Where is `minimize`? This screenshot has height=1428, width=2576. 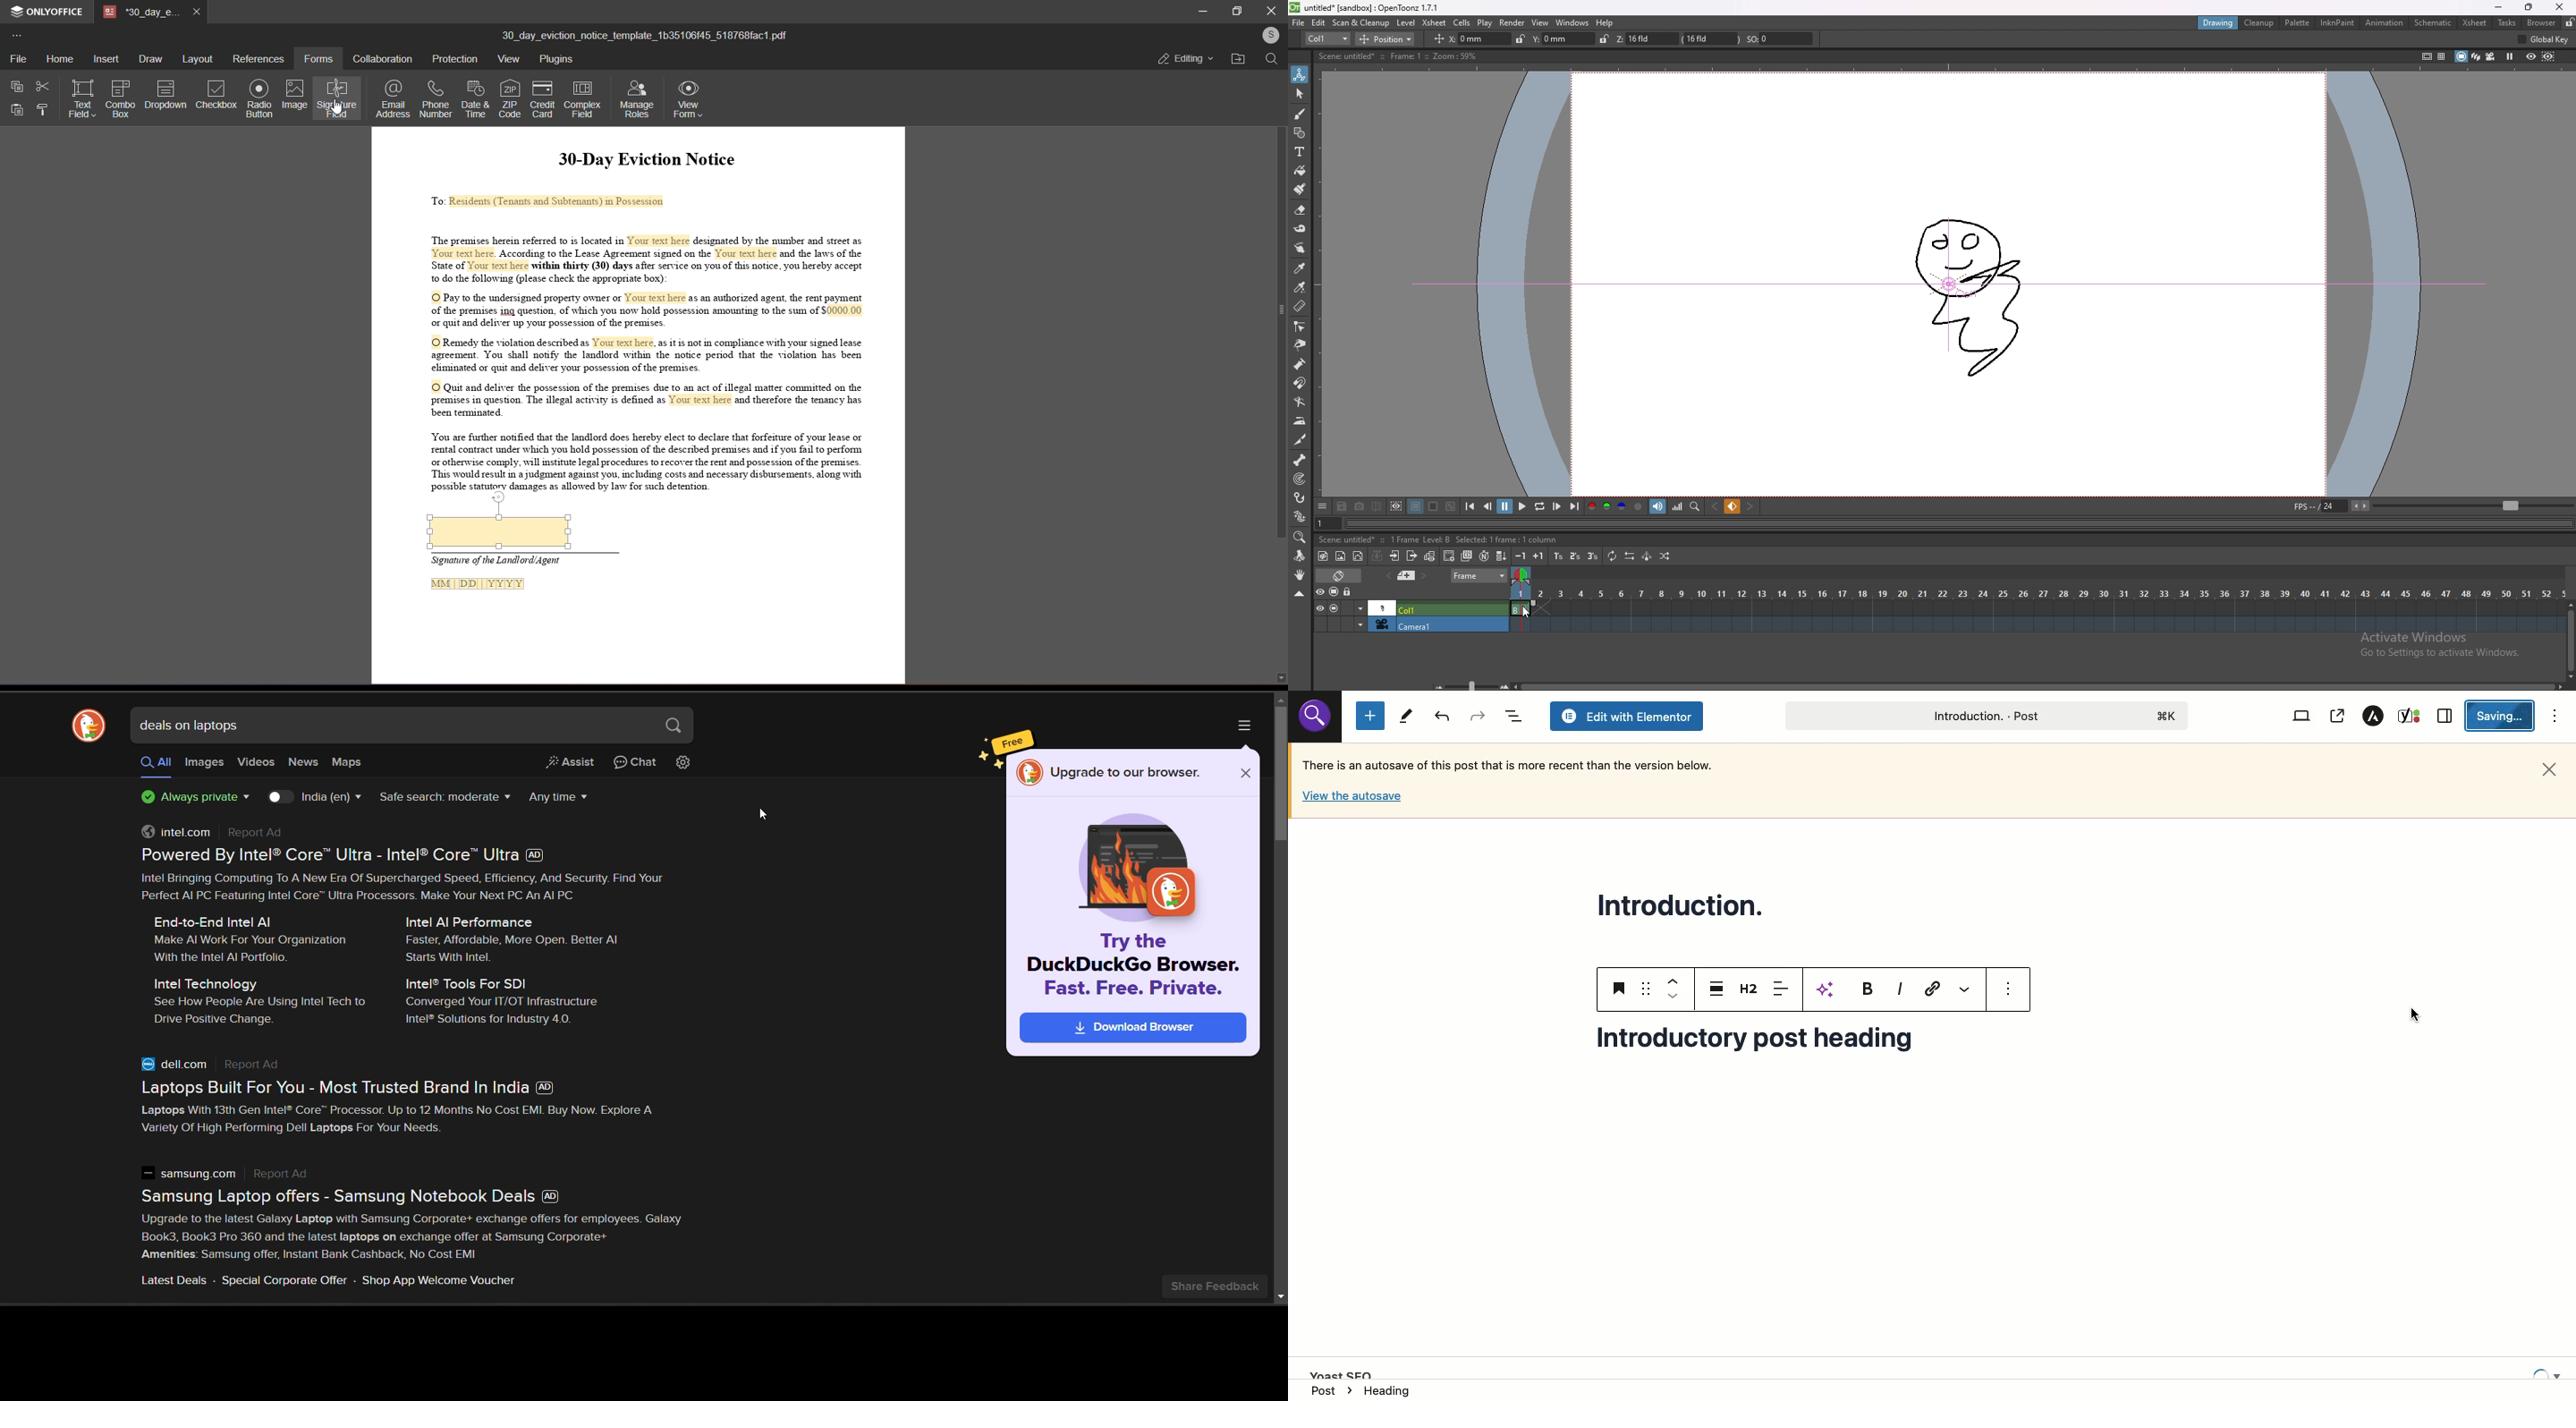 minimize is located at coordinates (1196, 10).